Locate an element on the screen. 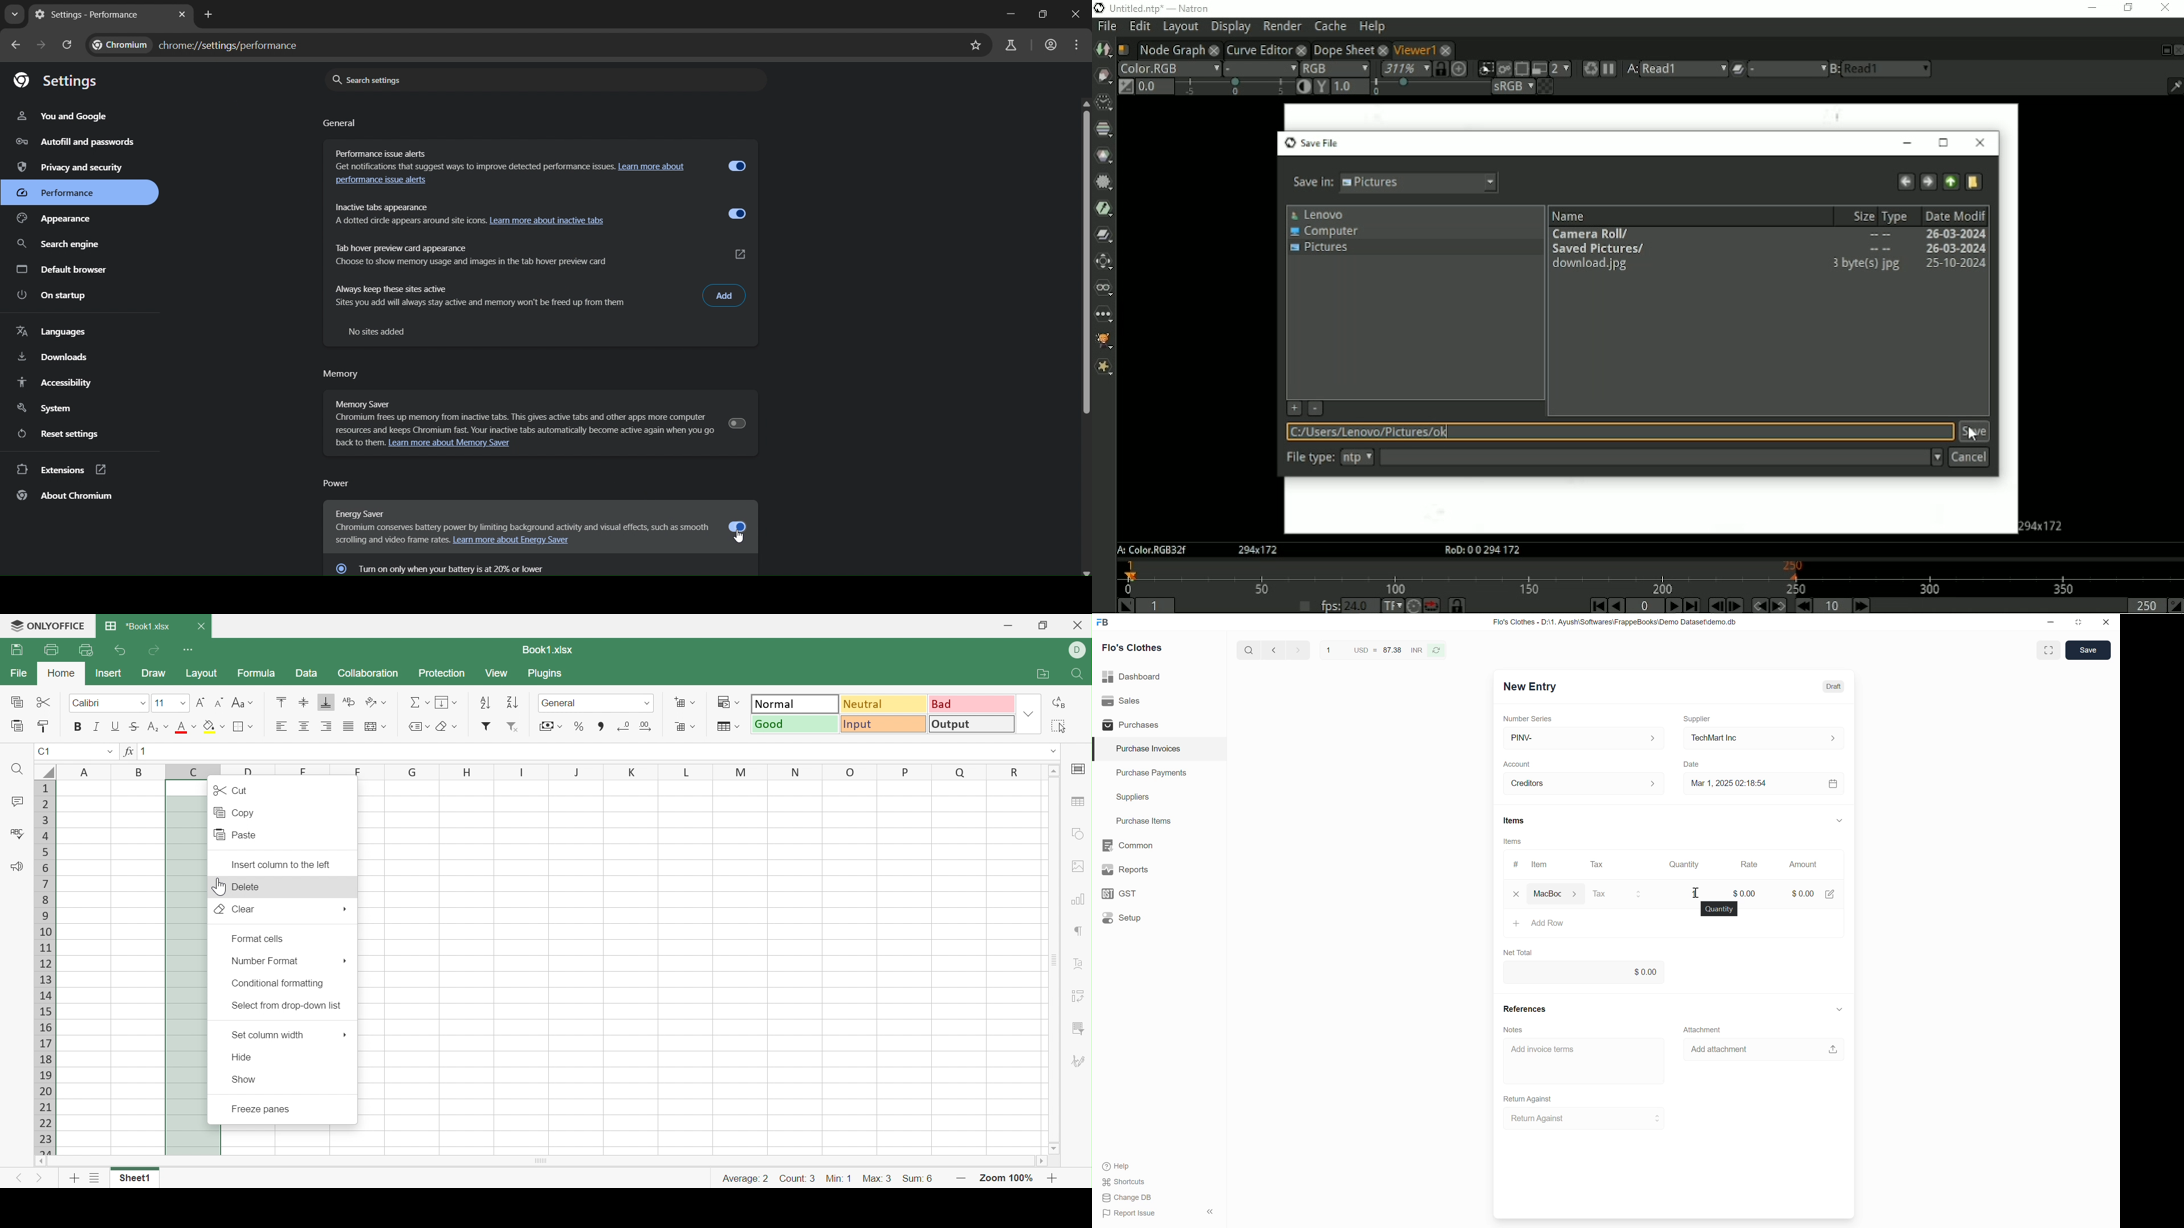  Float pane is located at coordinates (2162, 50).